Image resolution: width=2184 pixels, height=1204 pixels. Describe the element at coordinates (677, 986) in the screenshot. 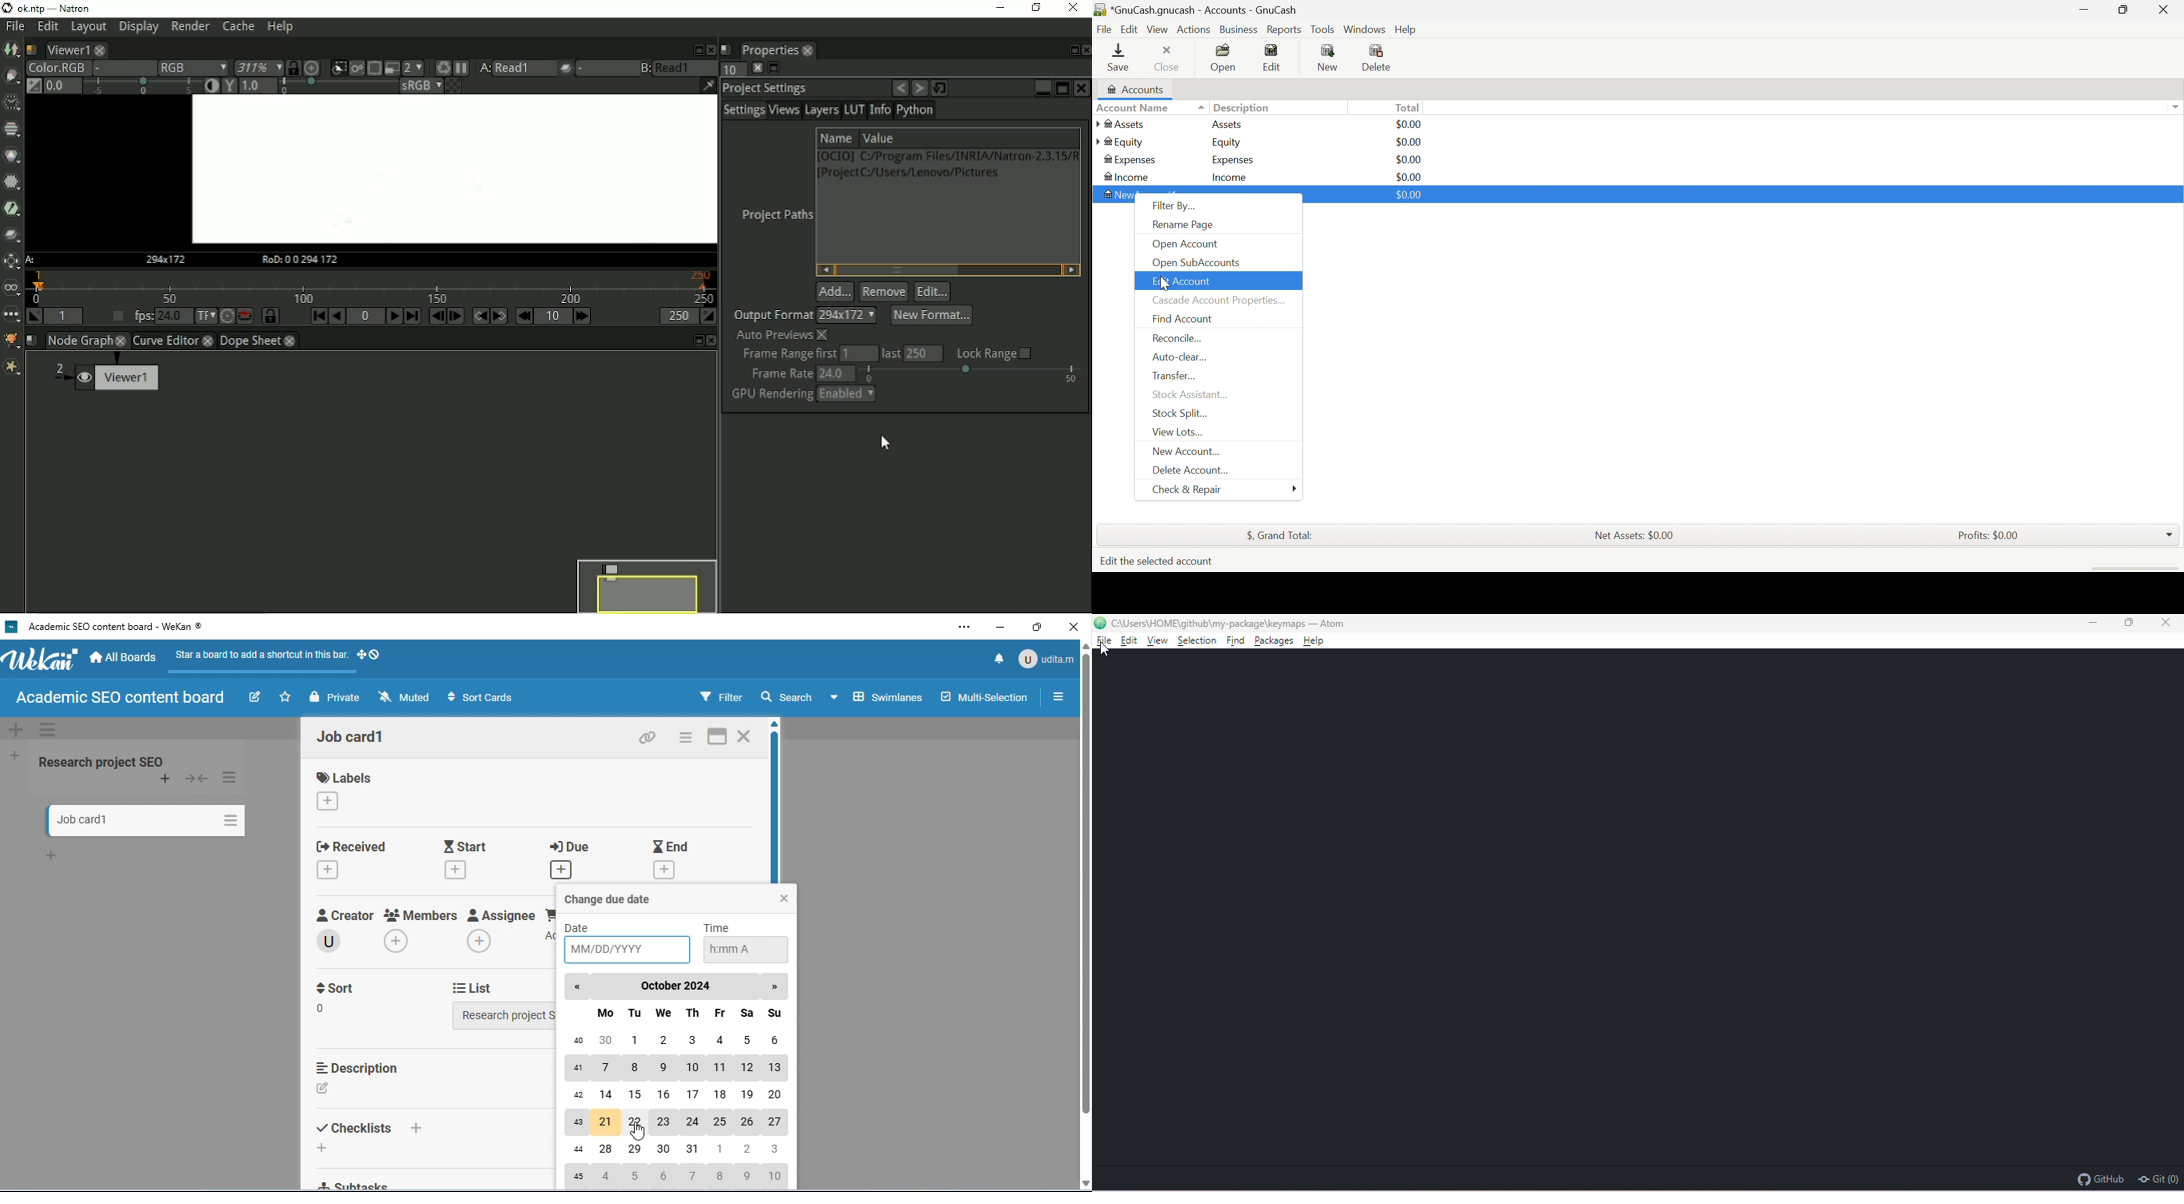

I see `october 2024` at that location.